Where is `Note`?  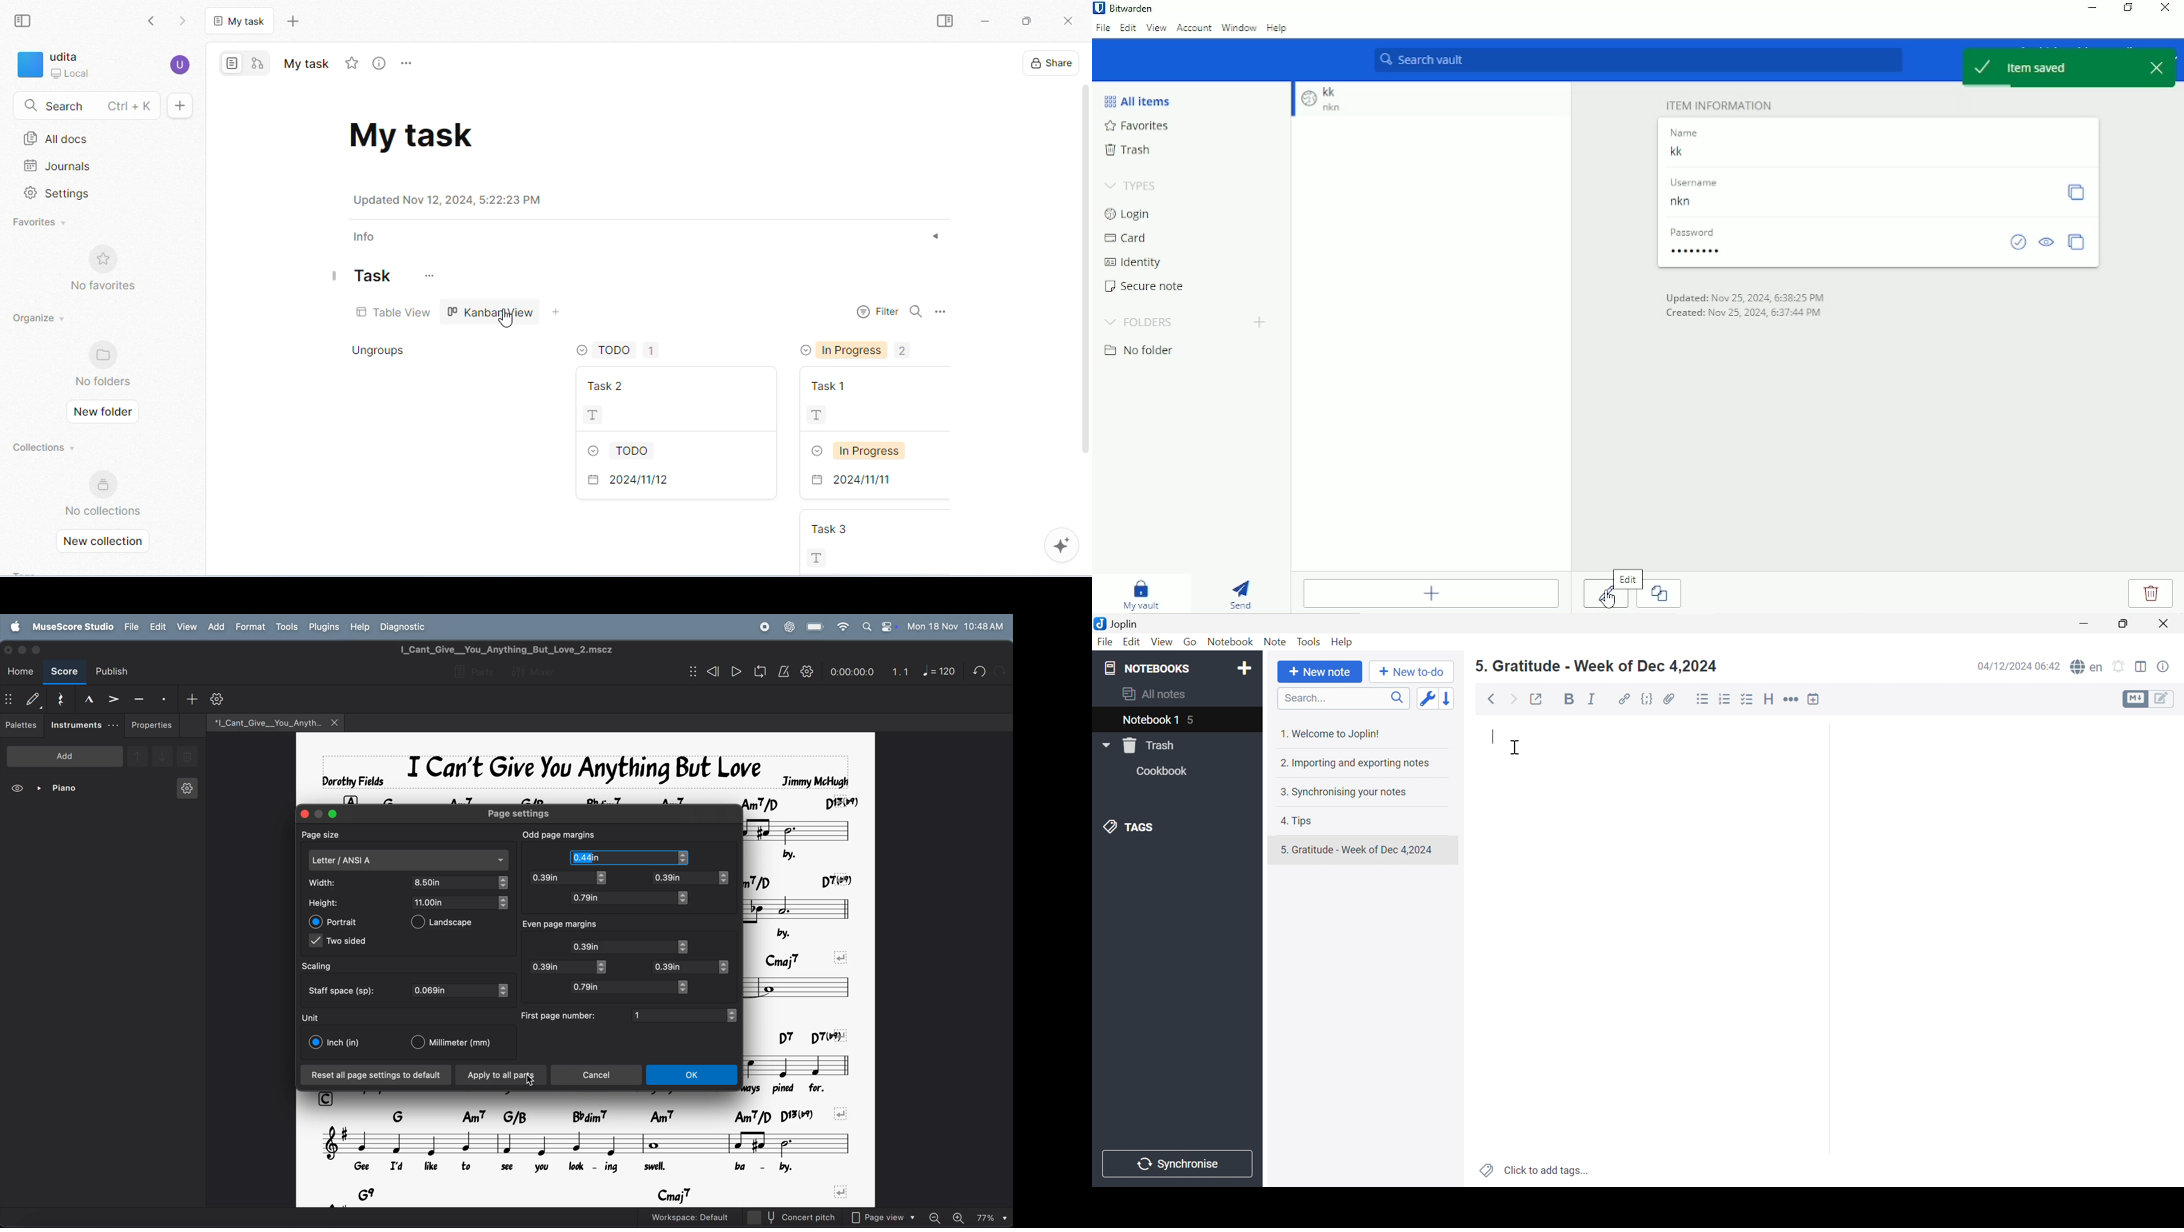
Note is located at coordinates (1275, 641).